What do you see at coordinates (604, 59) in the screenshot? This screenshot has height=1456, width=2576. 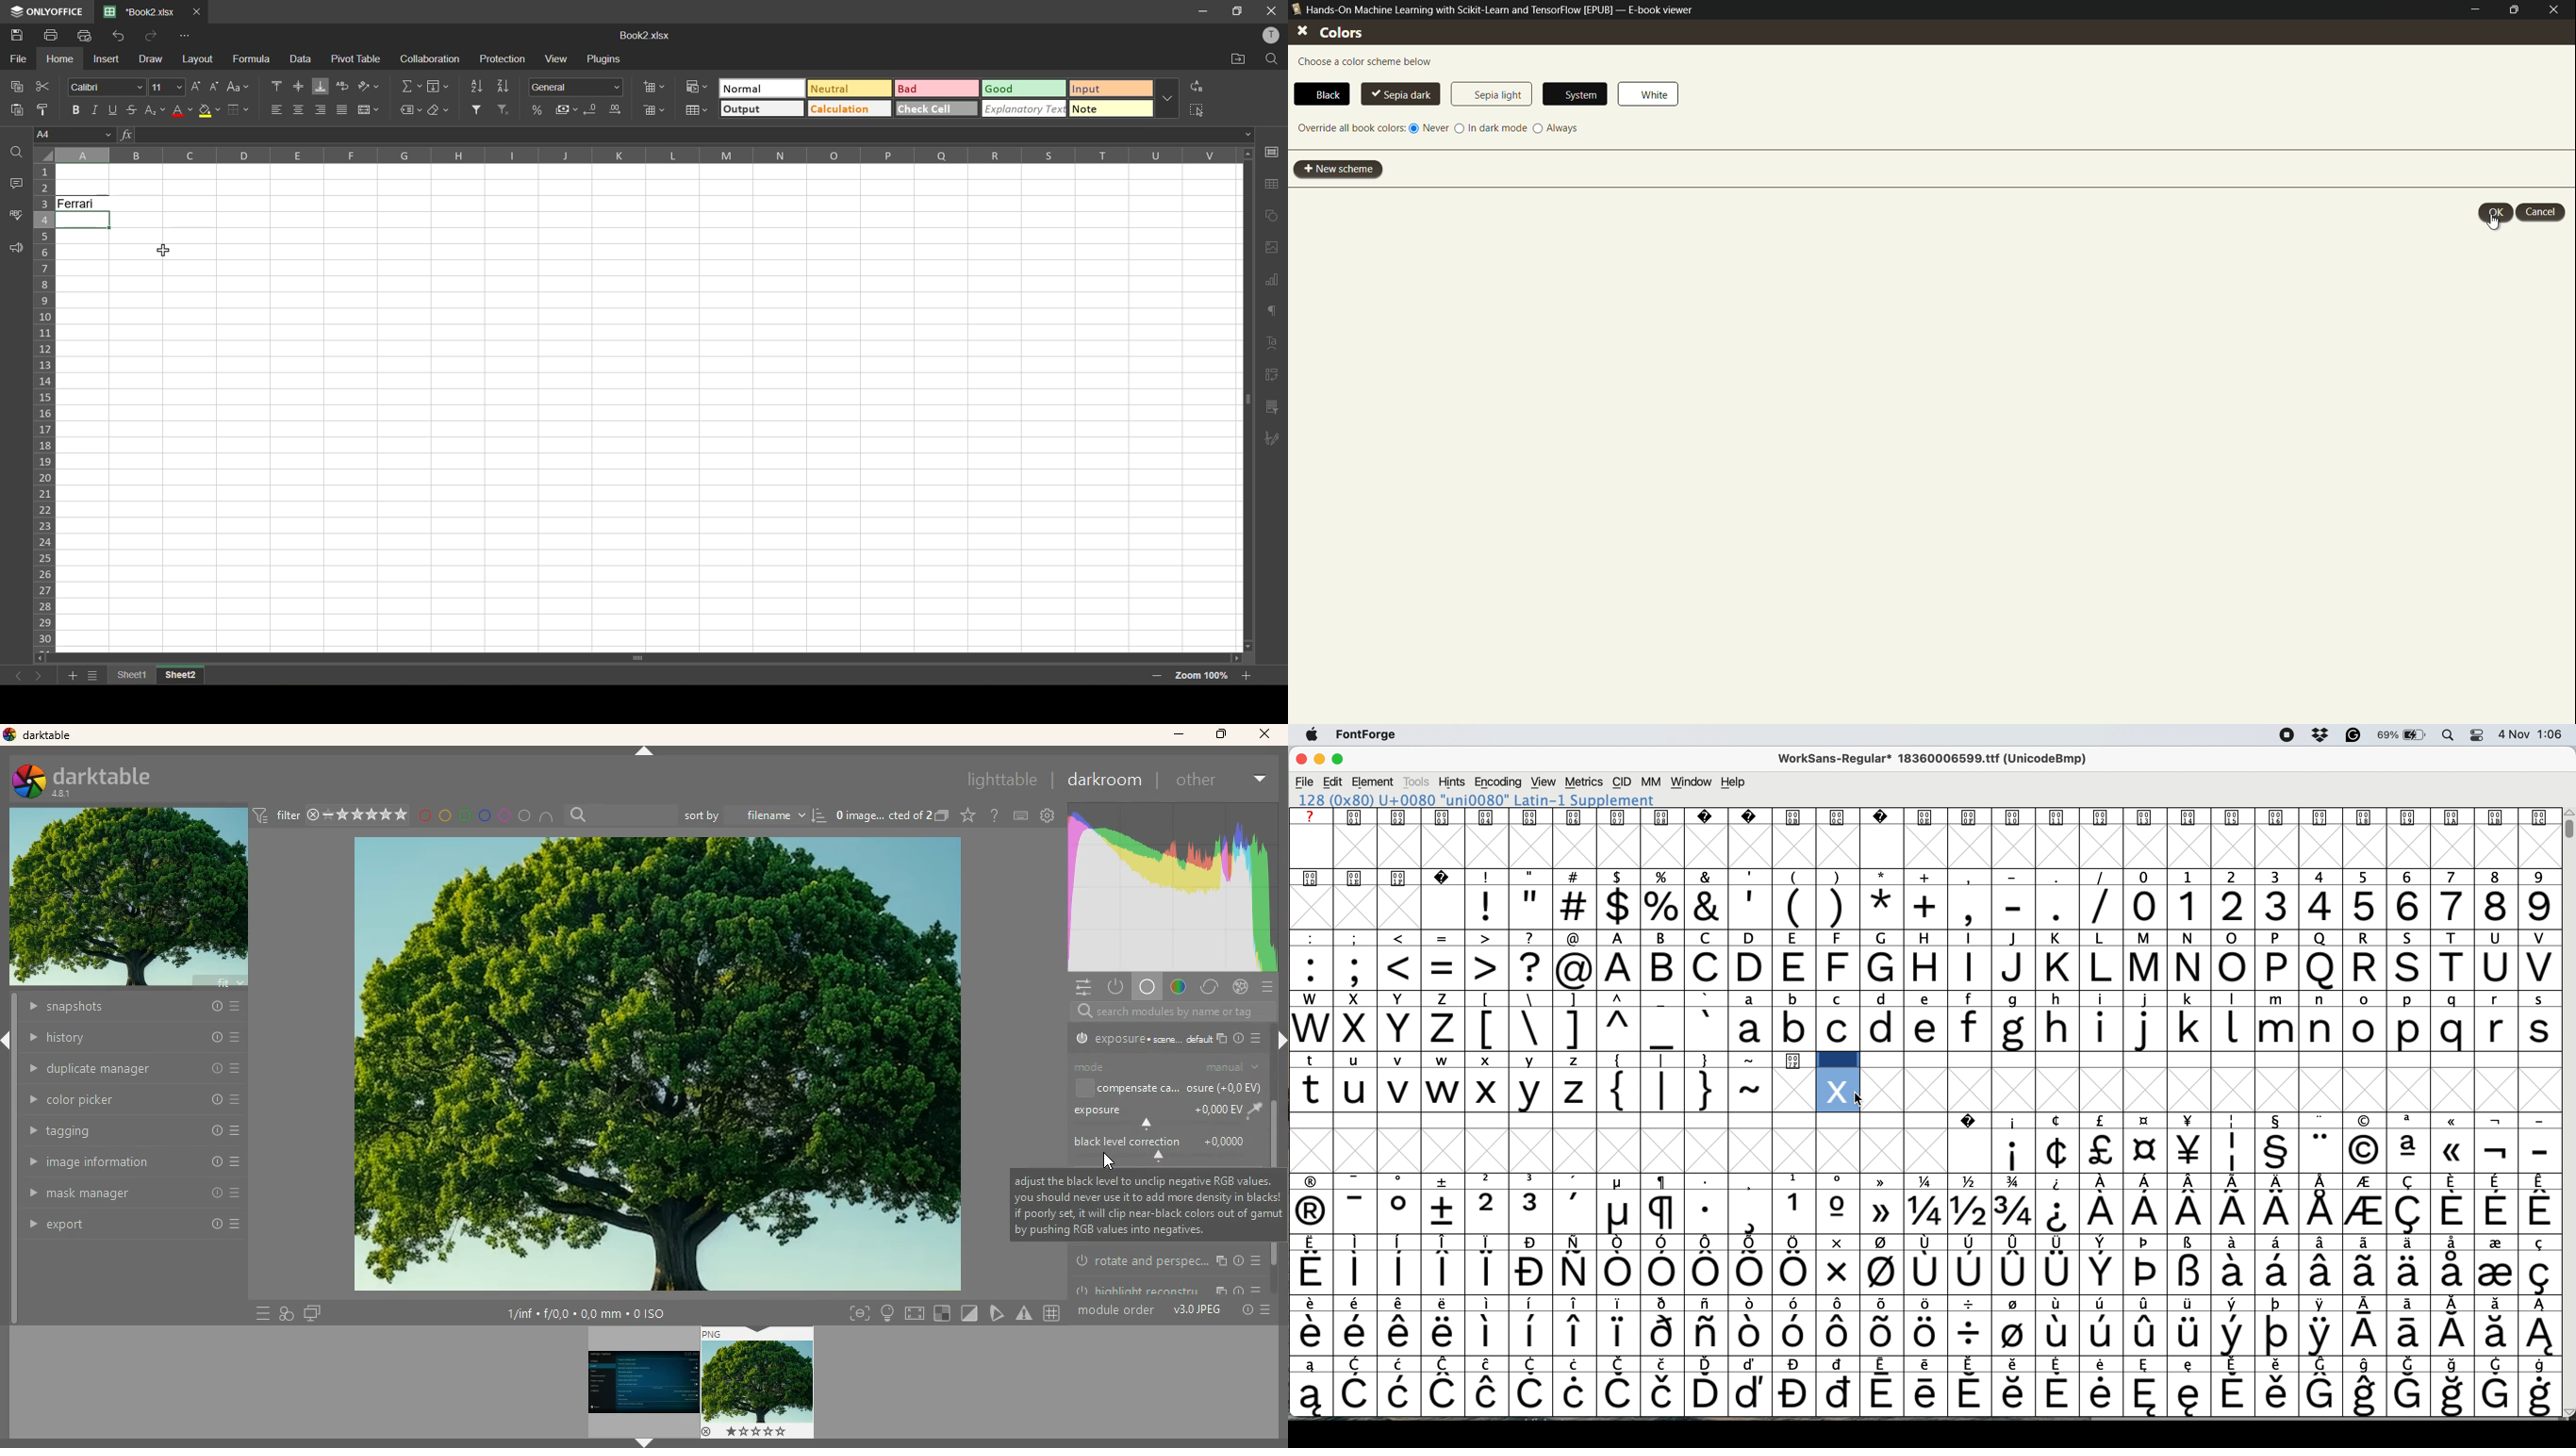 I see `plugins` at bounding box center [604, 59].